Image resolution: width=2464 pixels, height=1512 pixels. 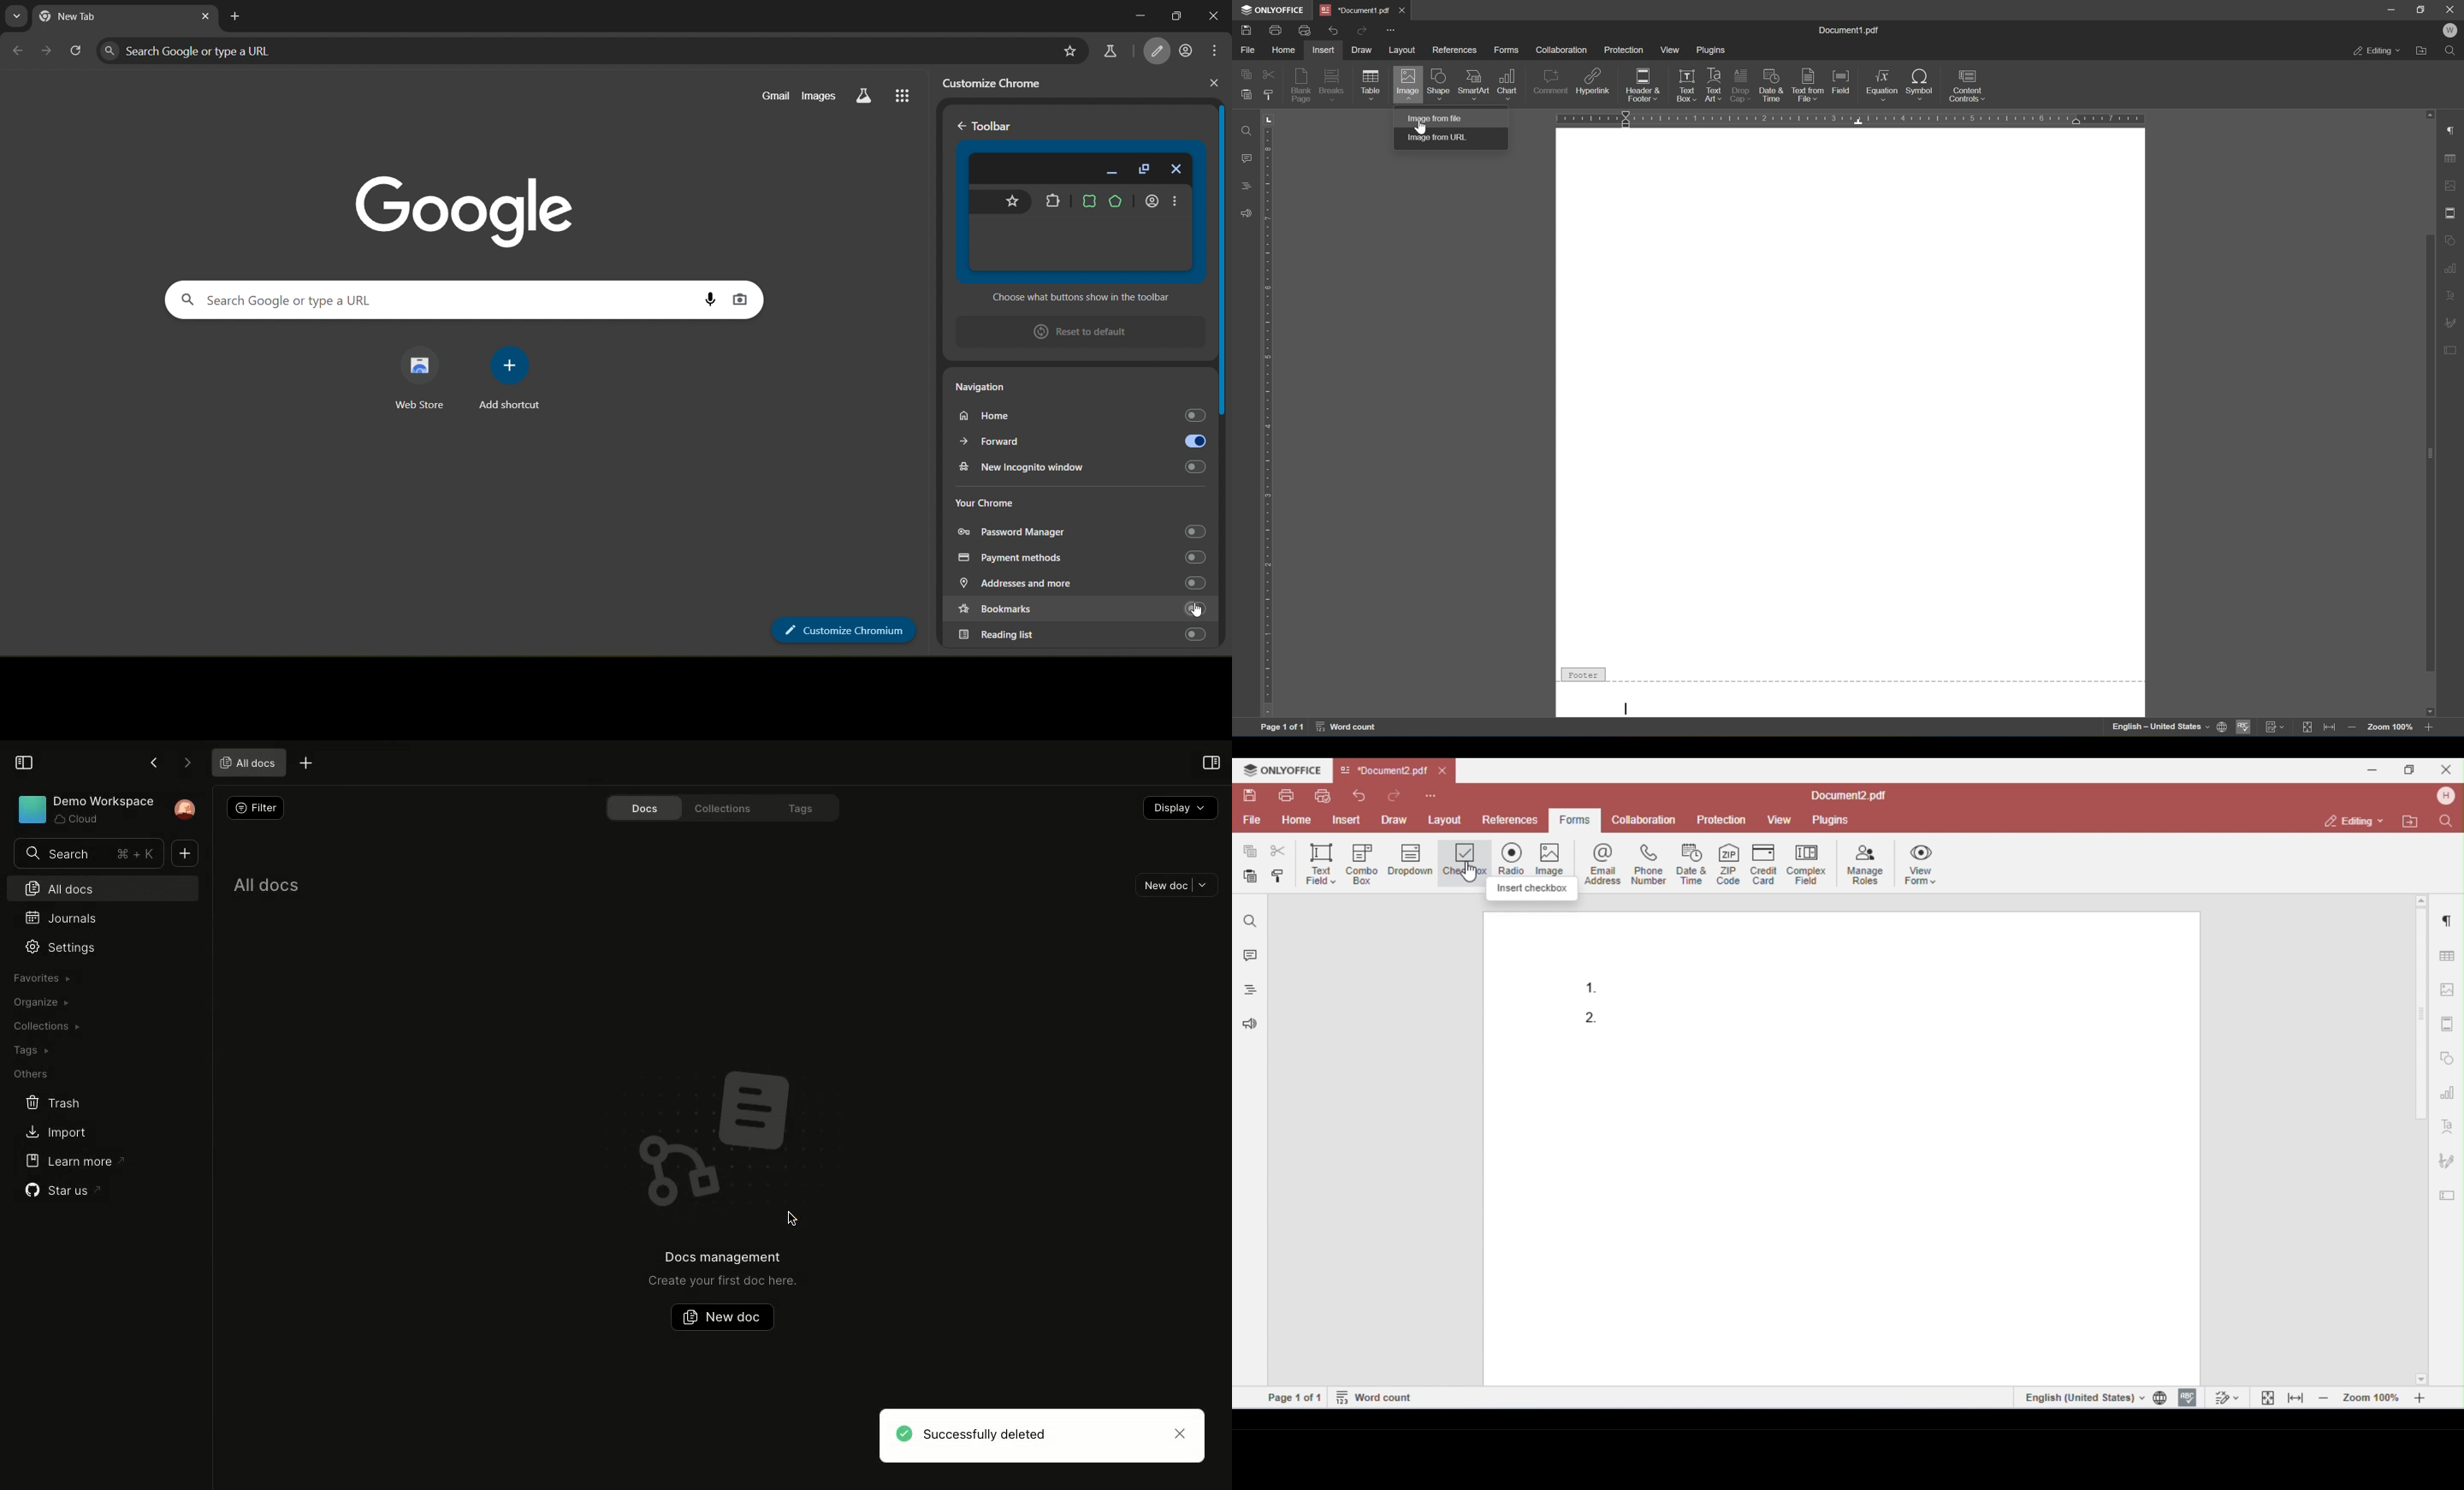 What do you see at coordinates (1405, 85) in the screenshot?
I see `image` at bounding box center [1405, 85].